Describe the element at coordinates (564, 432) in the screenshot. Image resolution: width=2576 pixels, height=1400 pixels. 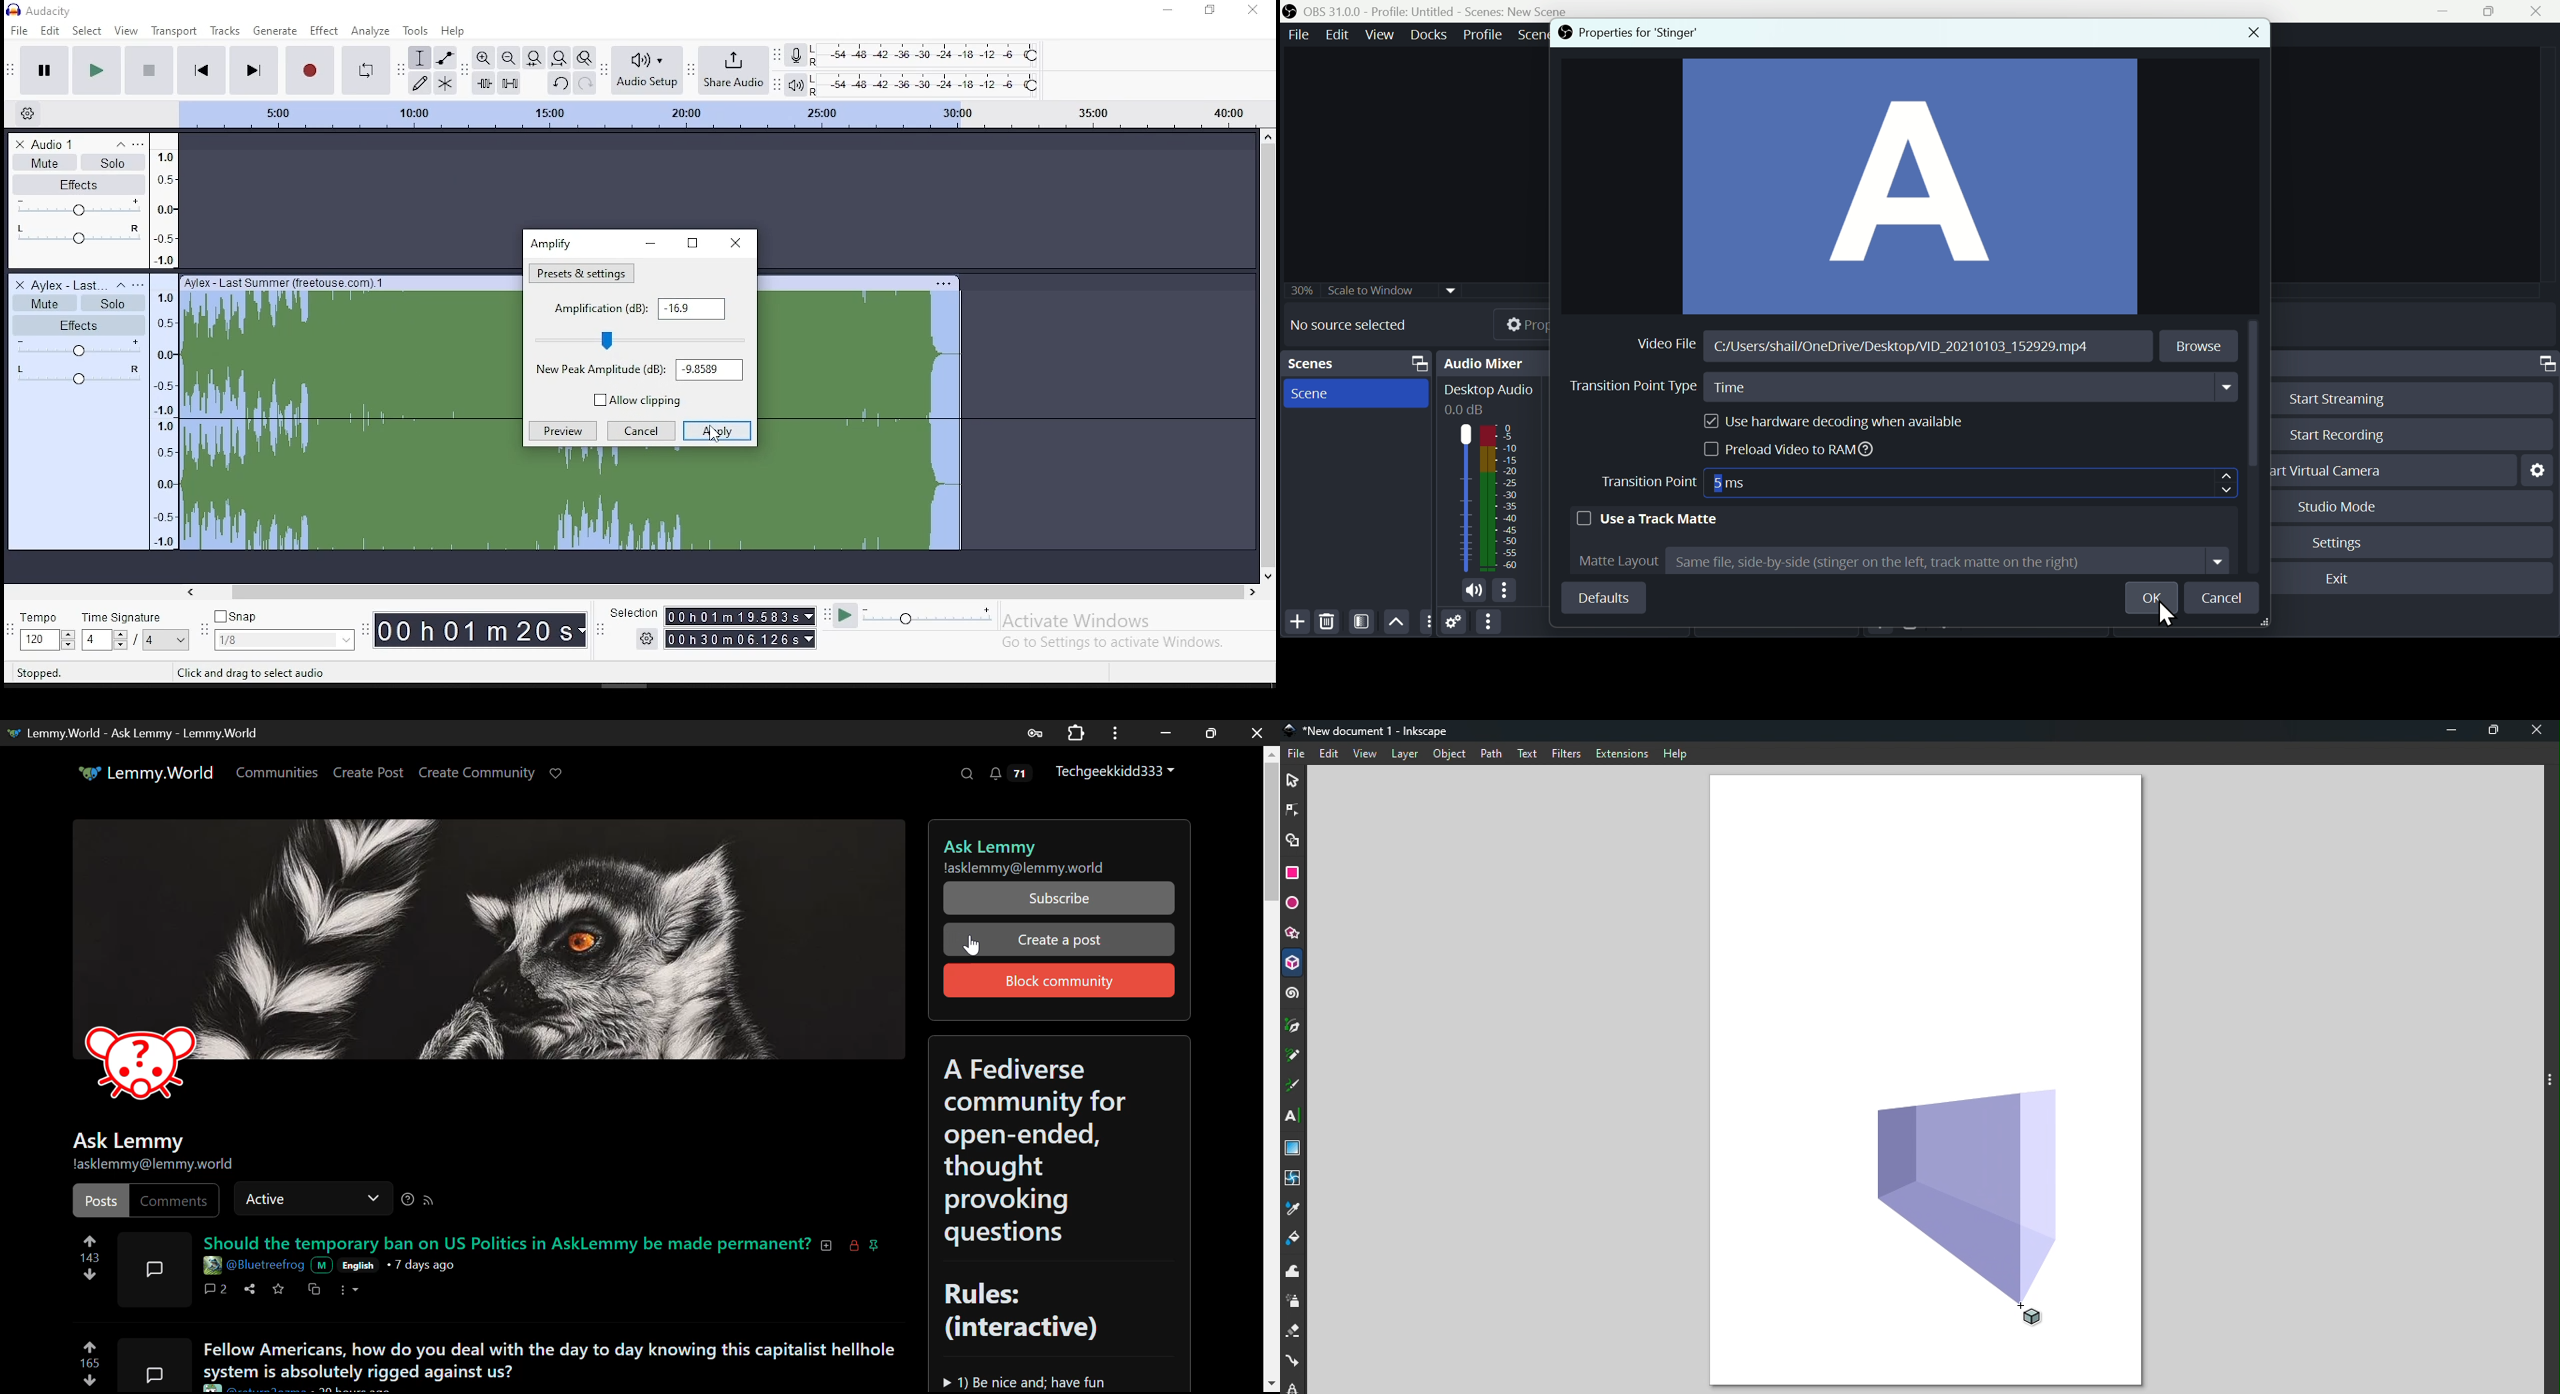
I see `preview` at that location.